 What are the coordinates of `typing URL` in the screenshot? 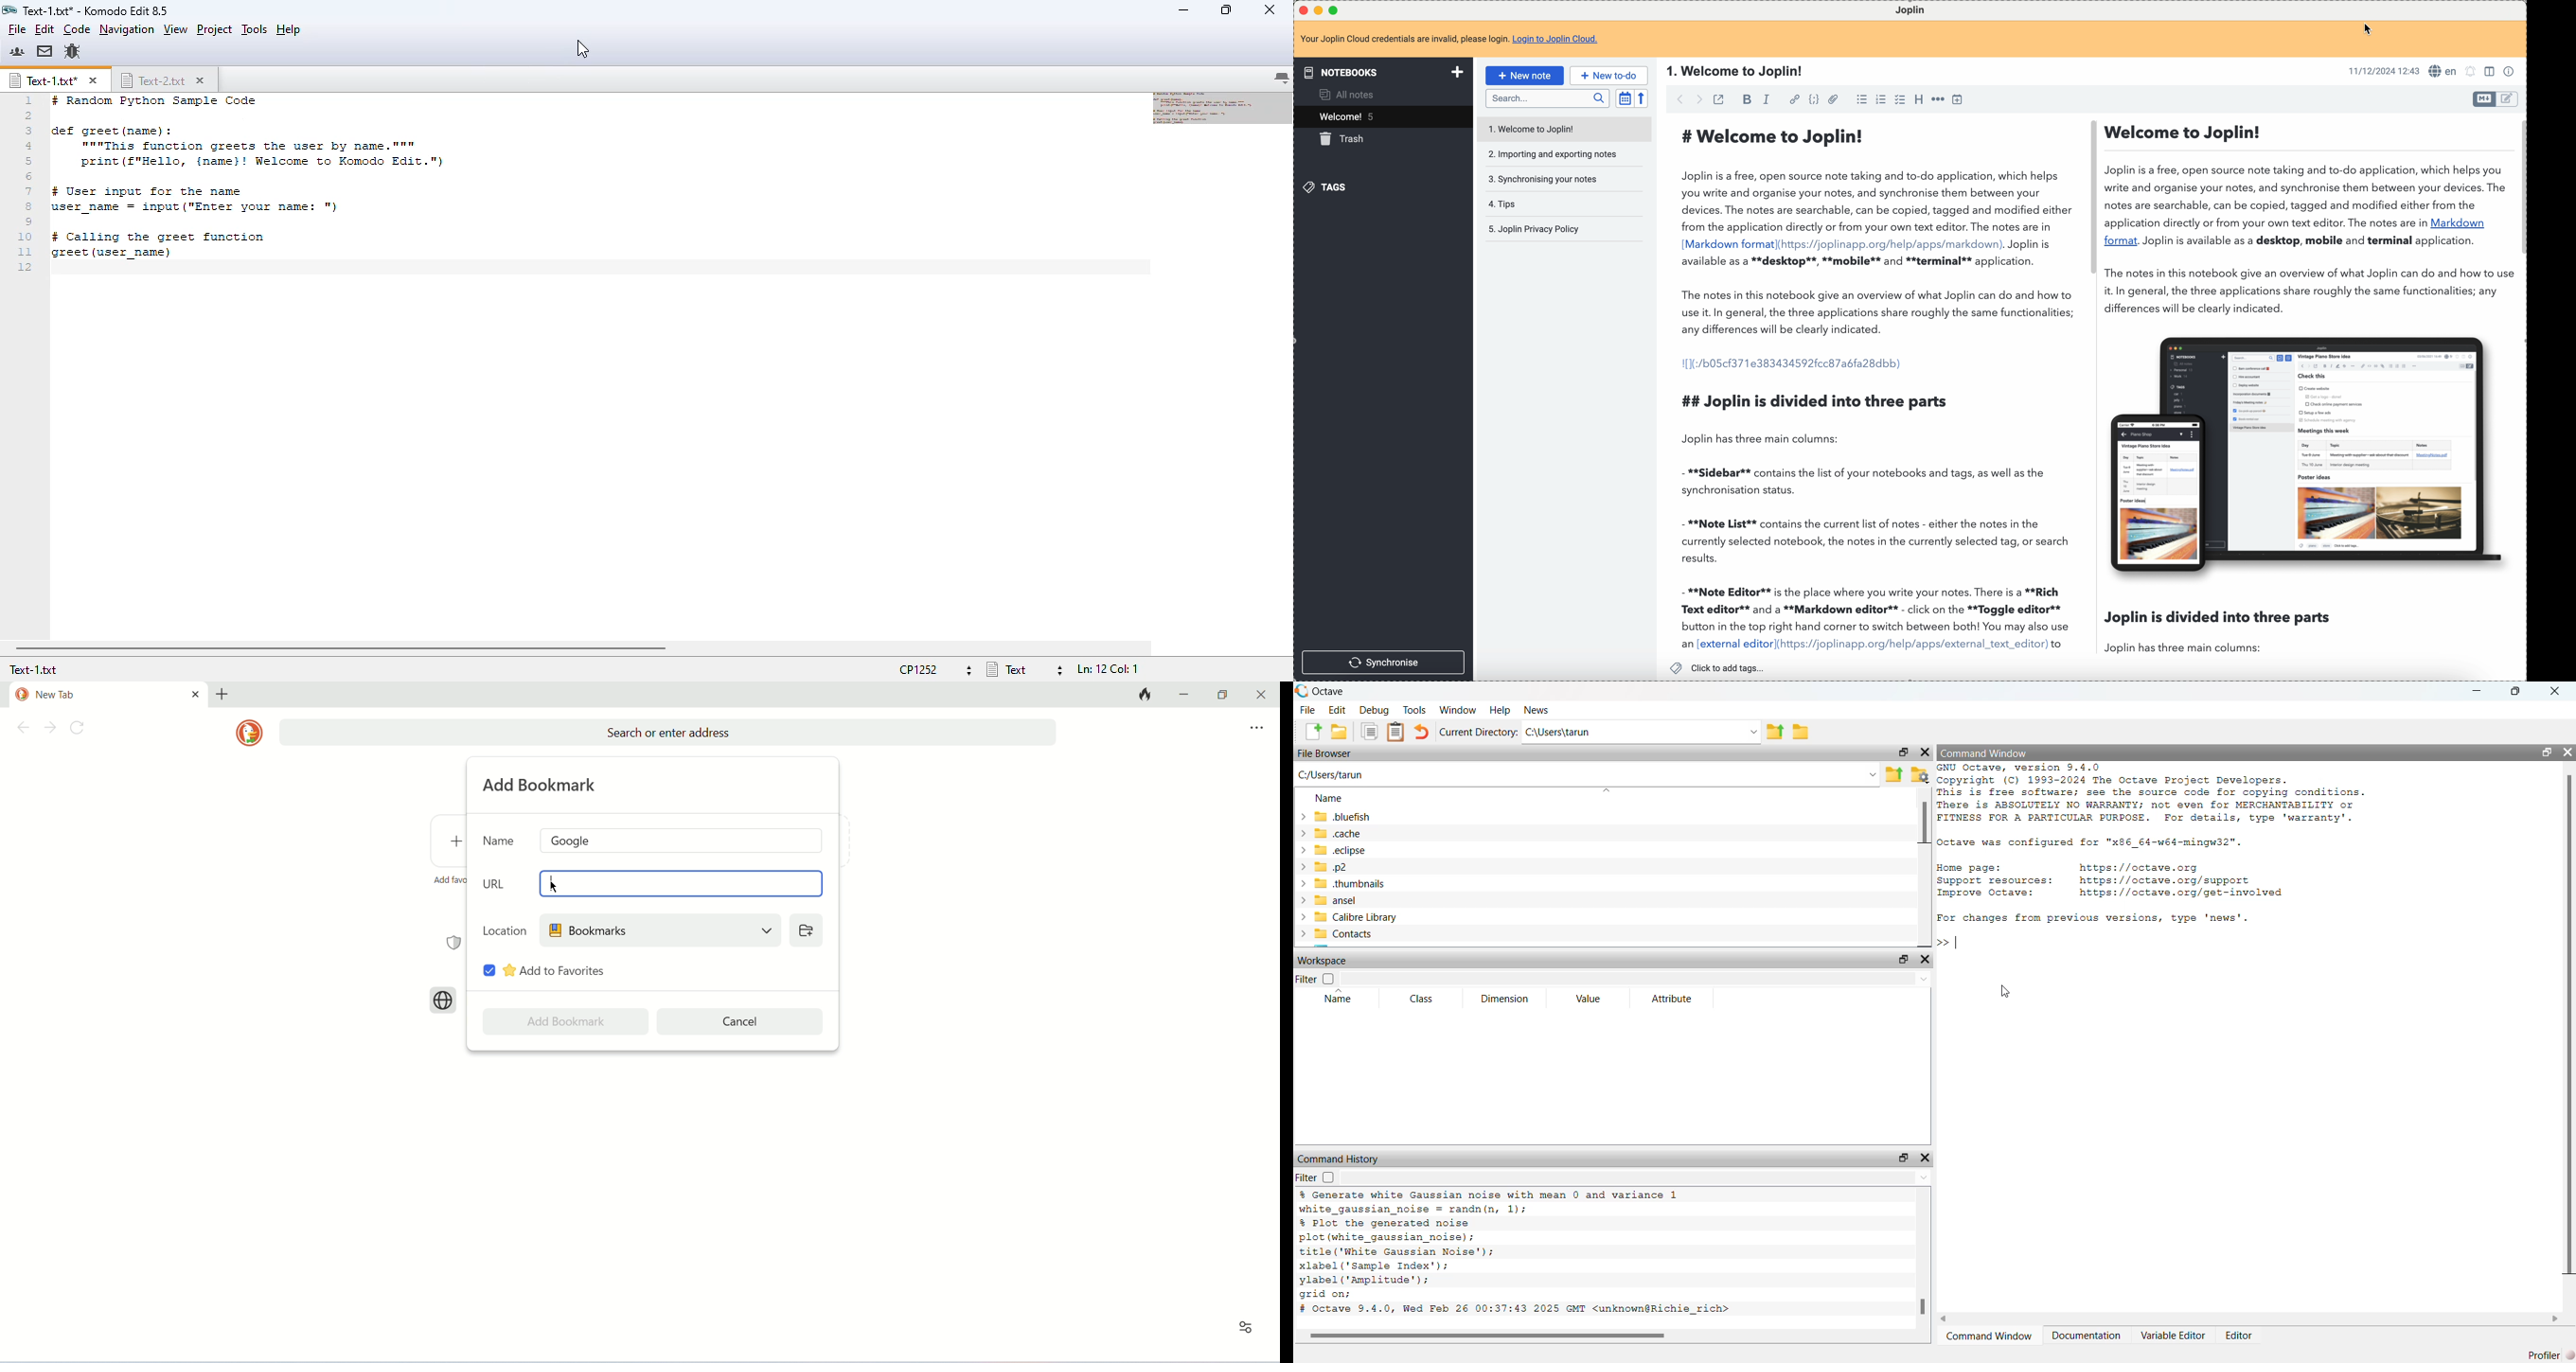 It's located at (550, 882).